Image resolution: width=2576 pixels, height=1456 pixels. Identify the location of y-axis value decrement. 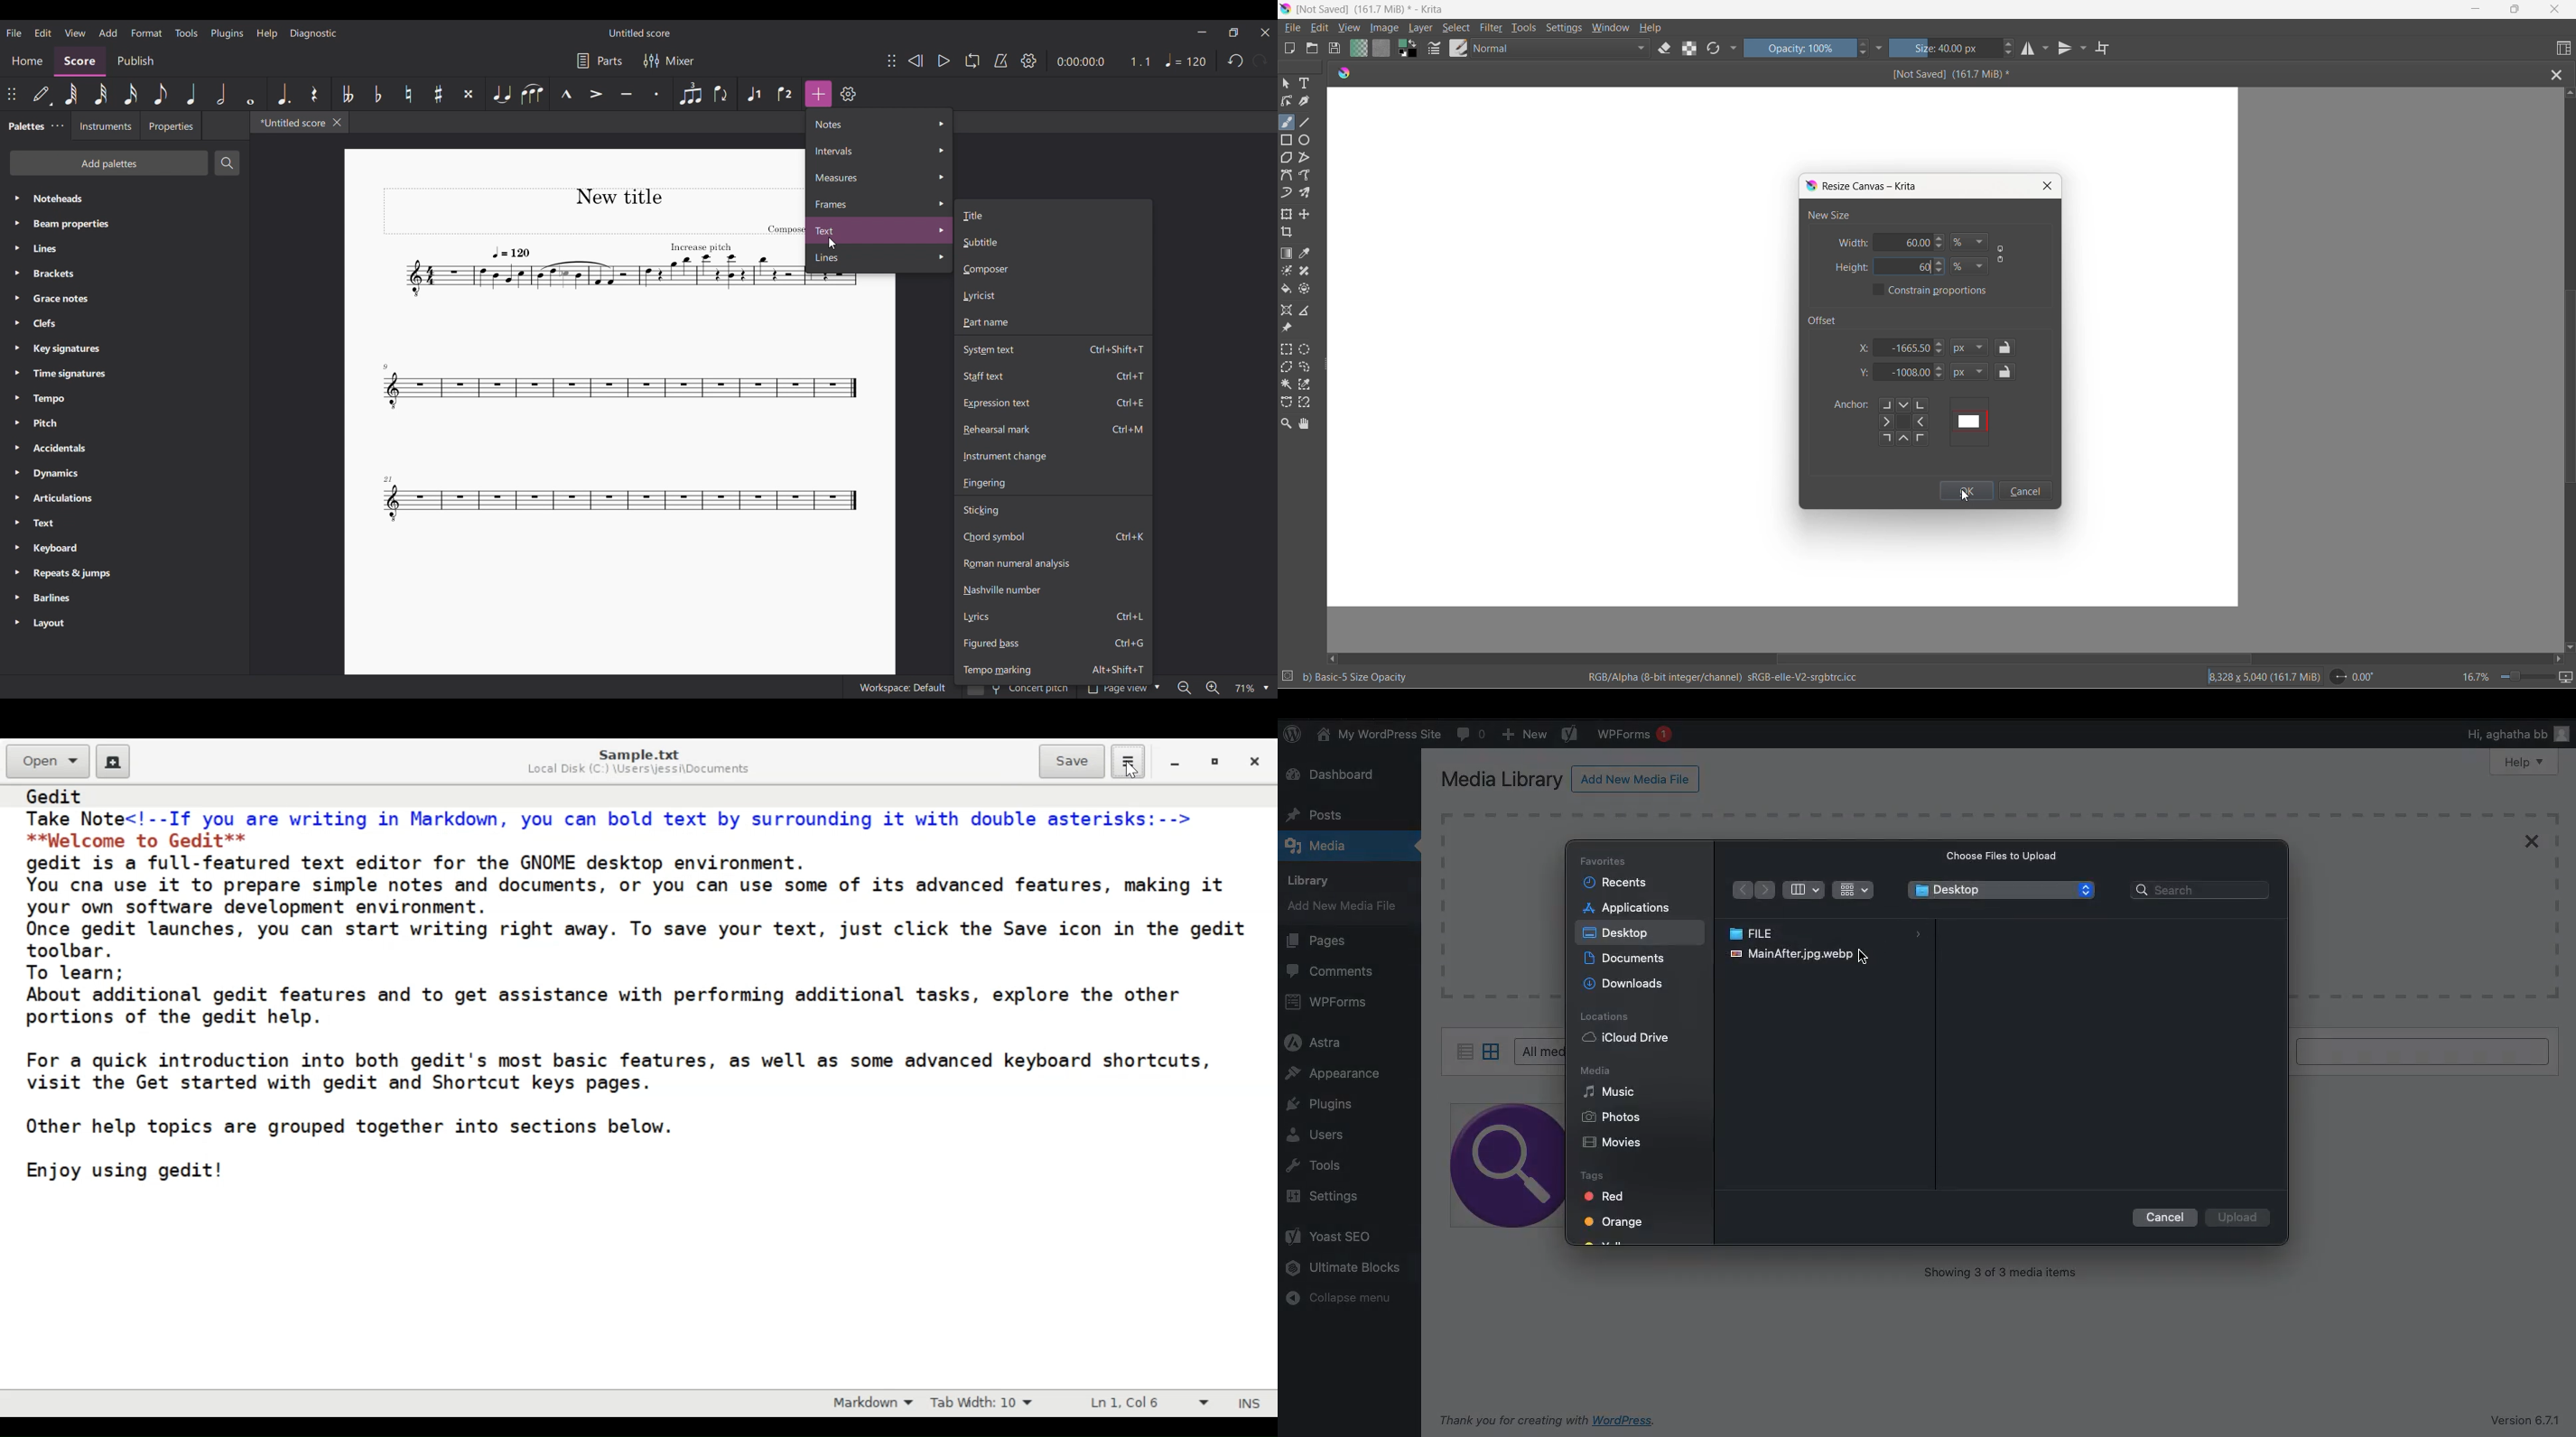
(1940, 379).